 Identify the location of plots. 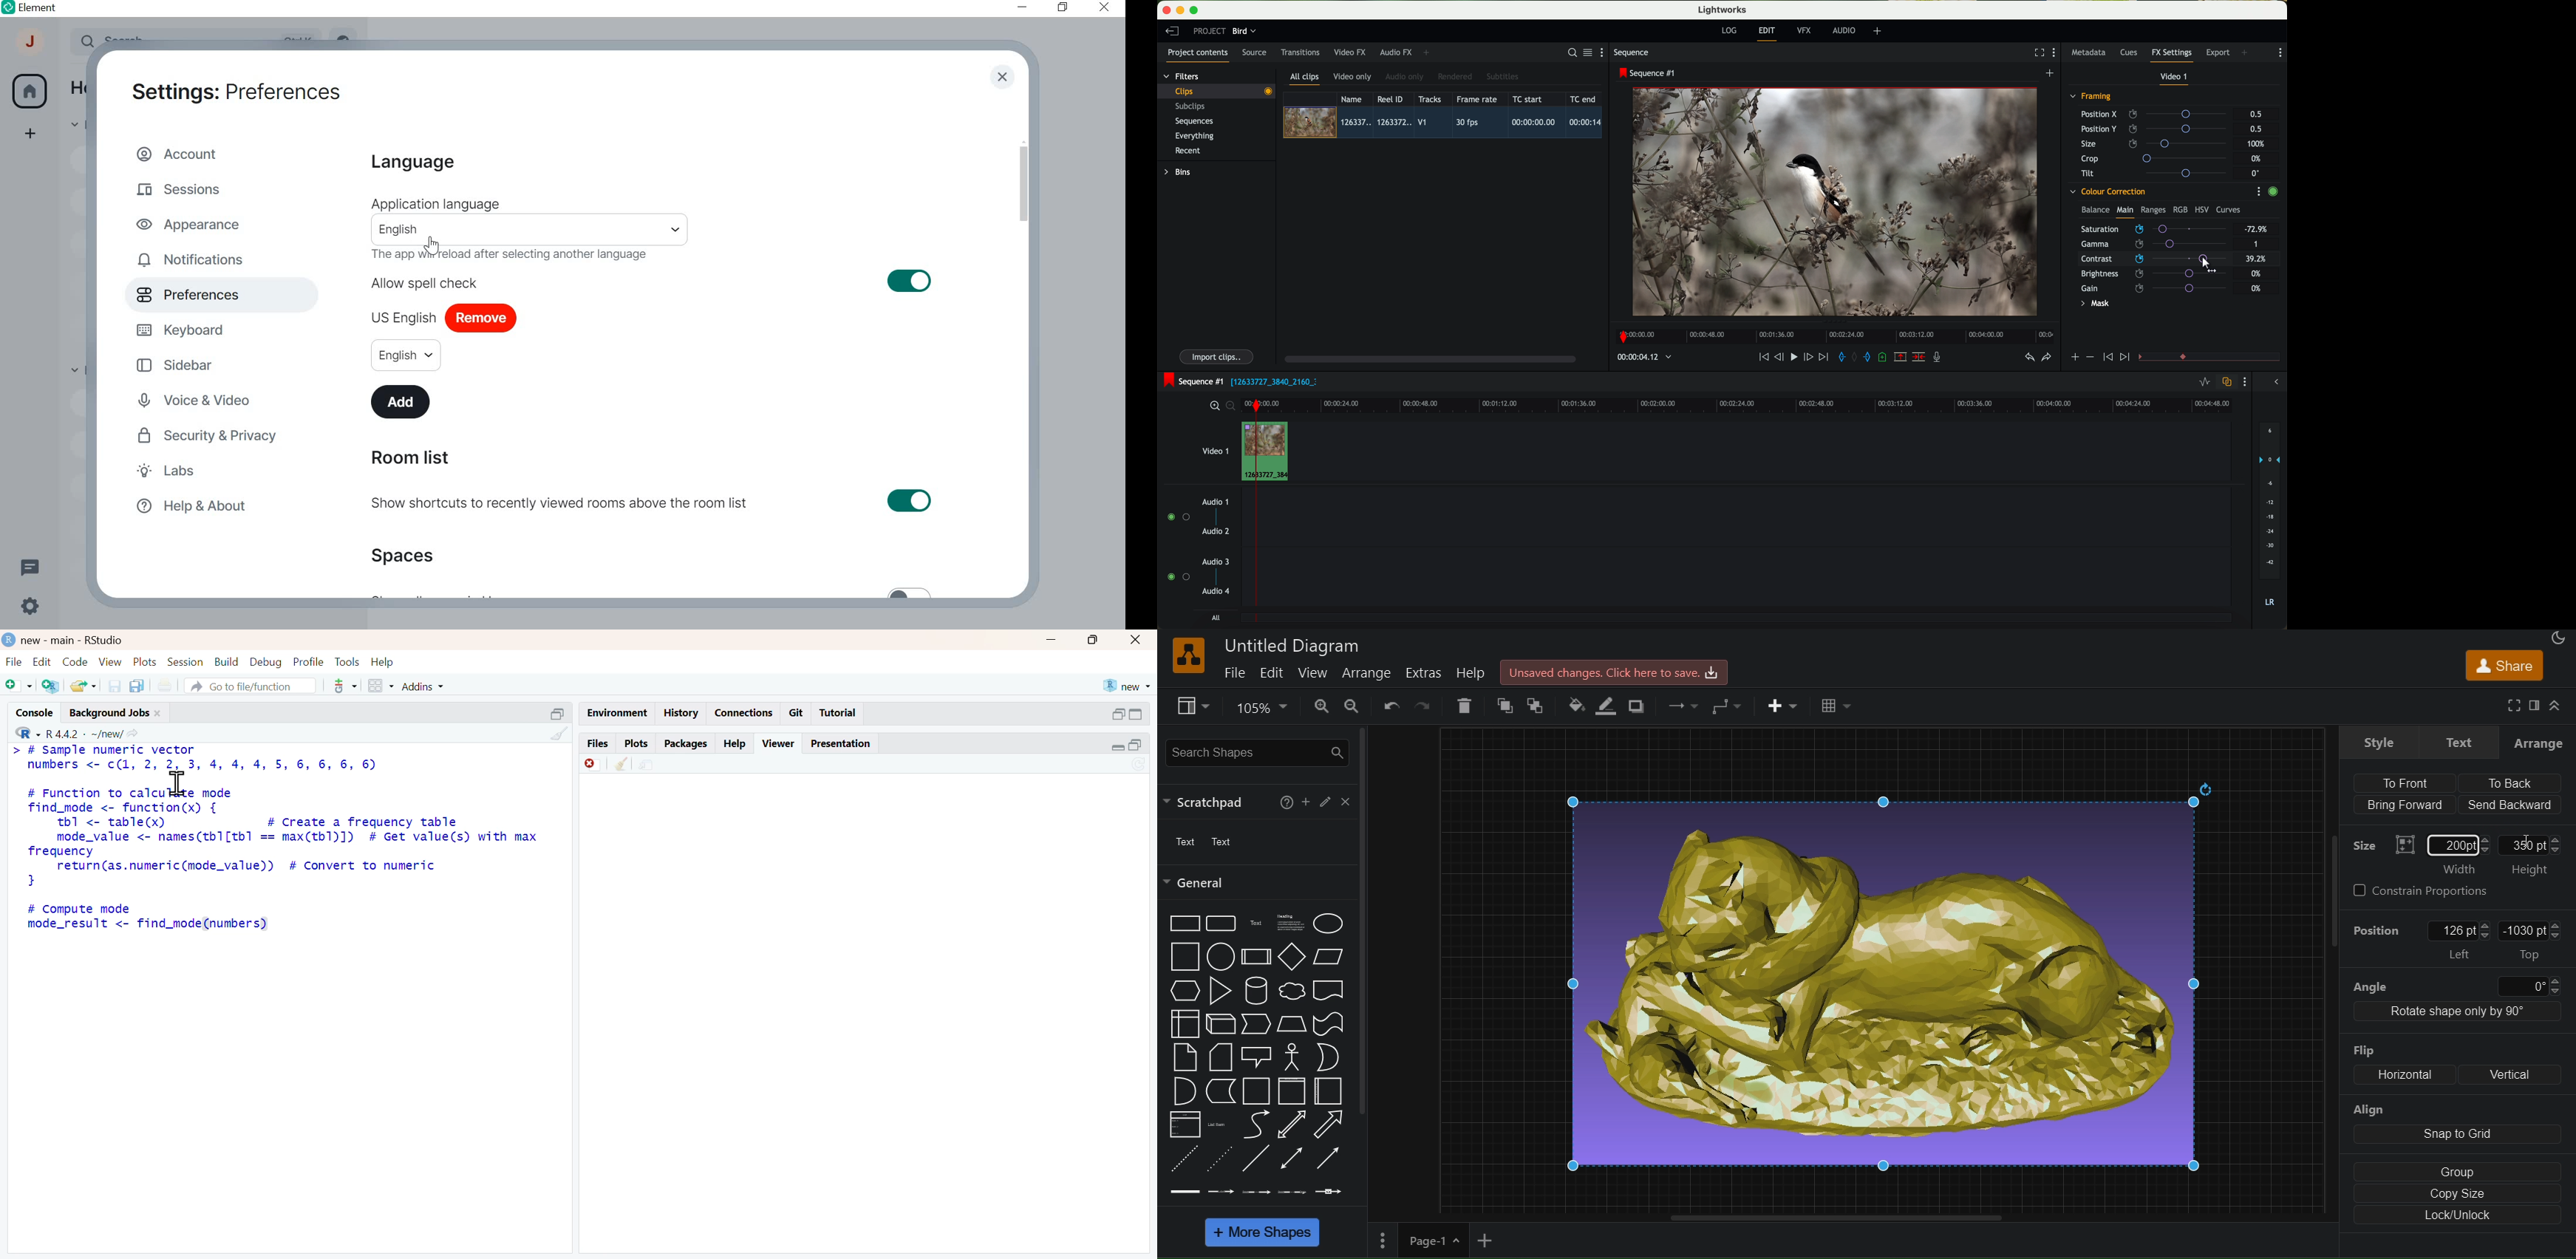
(146, 661).